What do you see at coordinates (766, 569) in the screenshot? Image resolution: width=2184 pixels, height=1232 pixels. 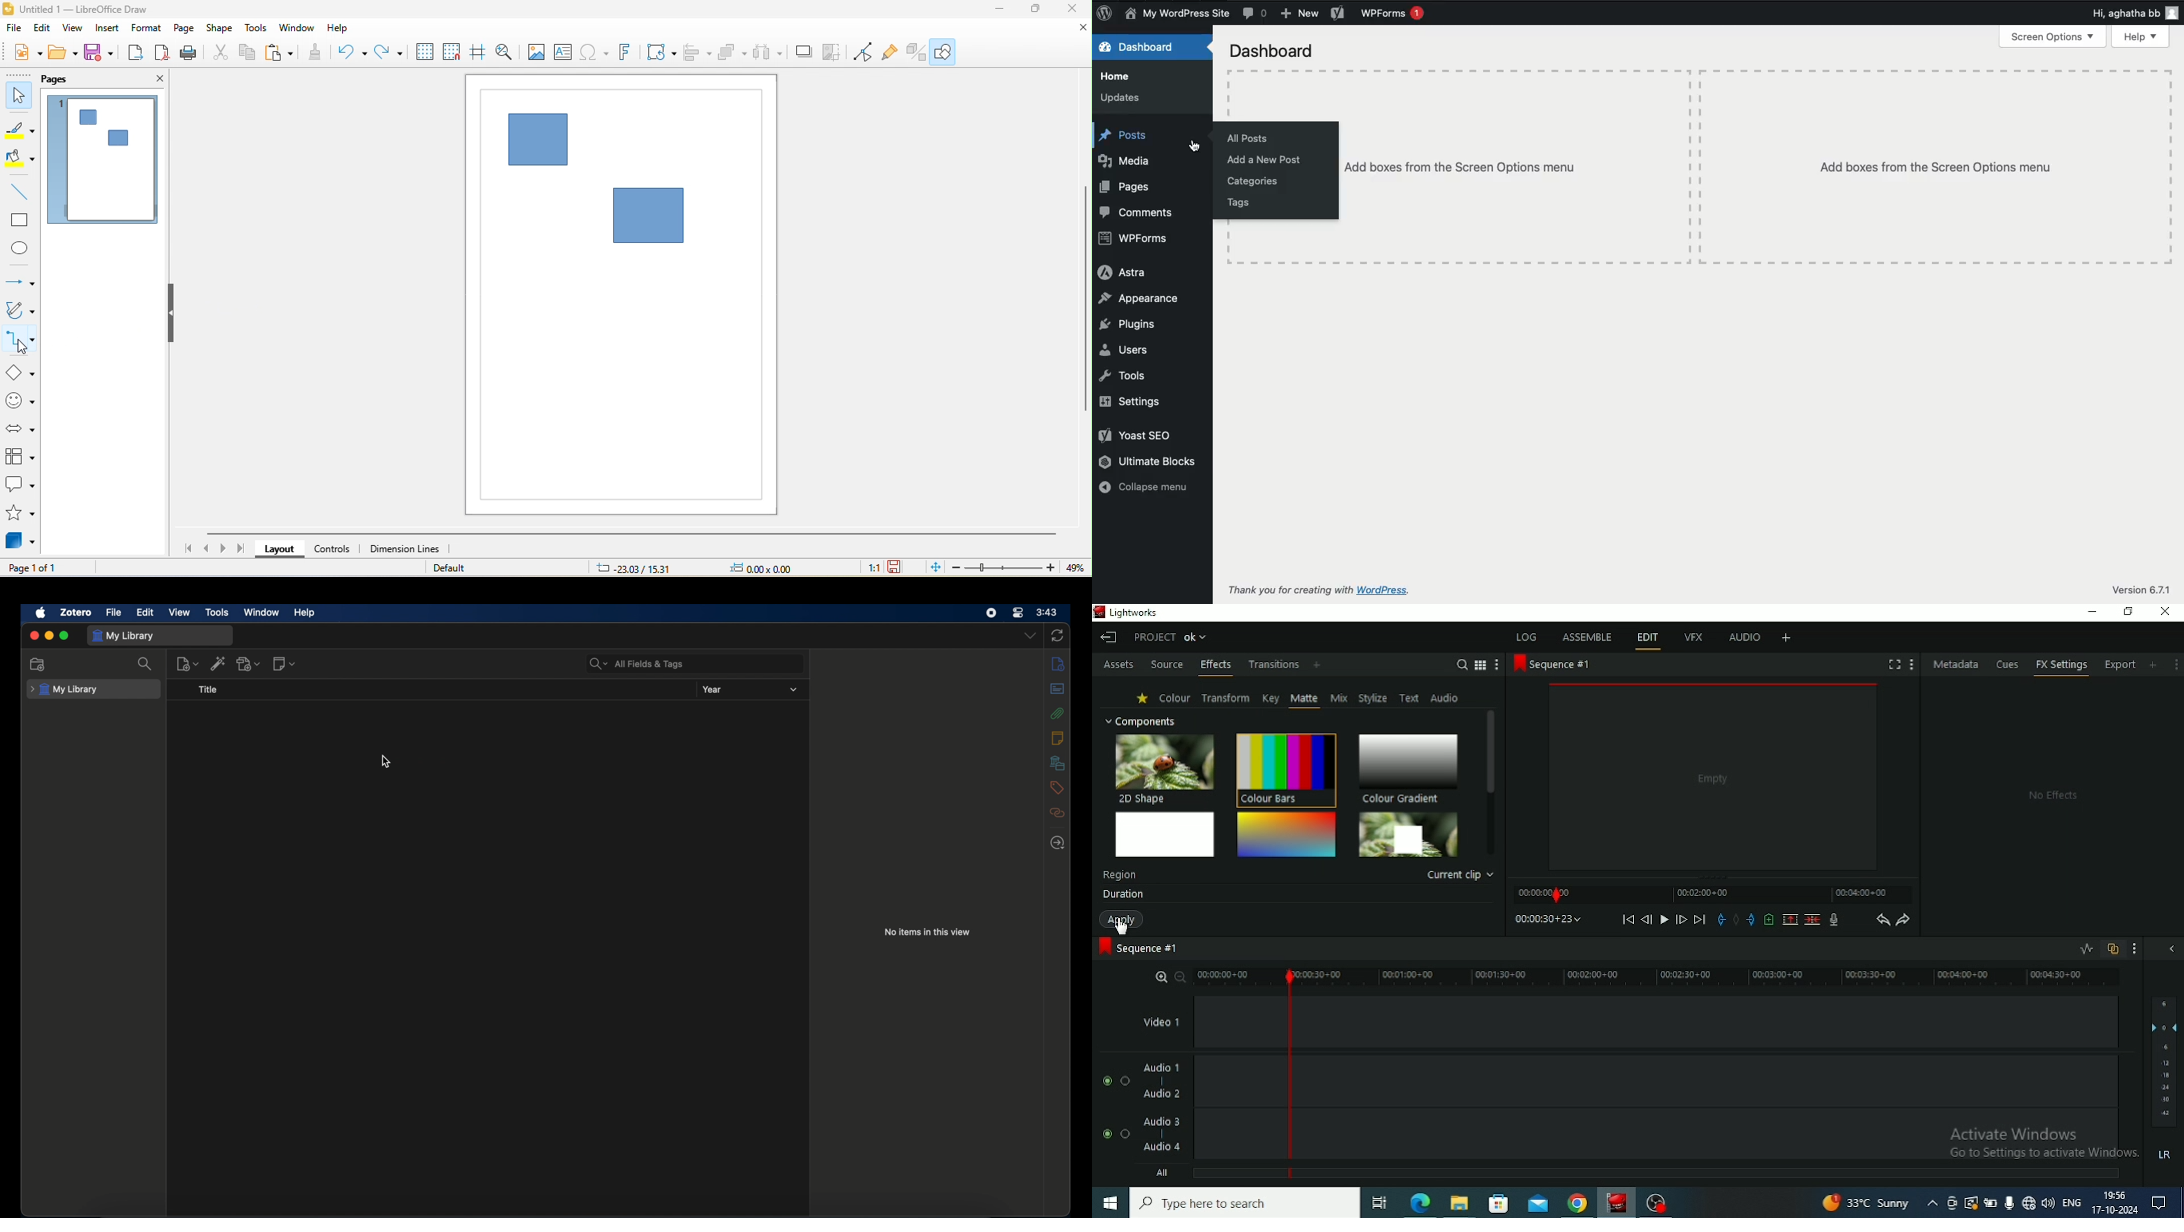 I see `0.00x0.00` at bounding box center [766, 569].